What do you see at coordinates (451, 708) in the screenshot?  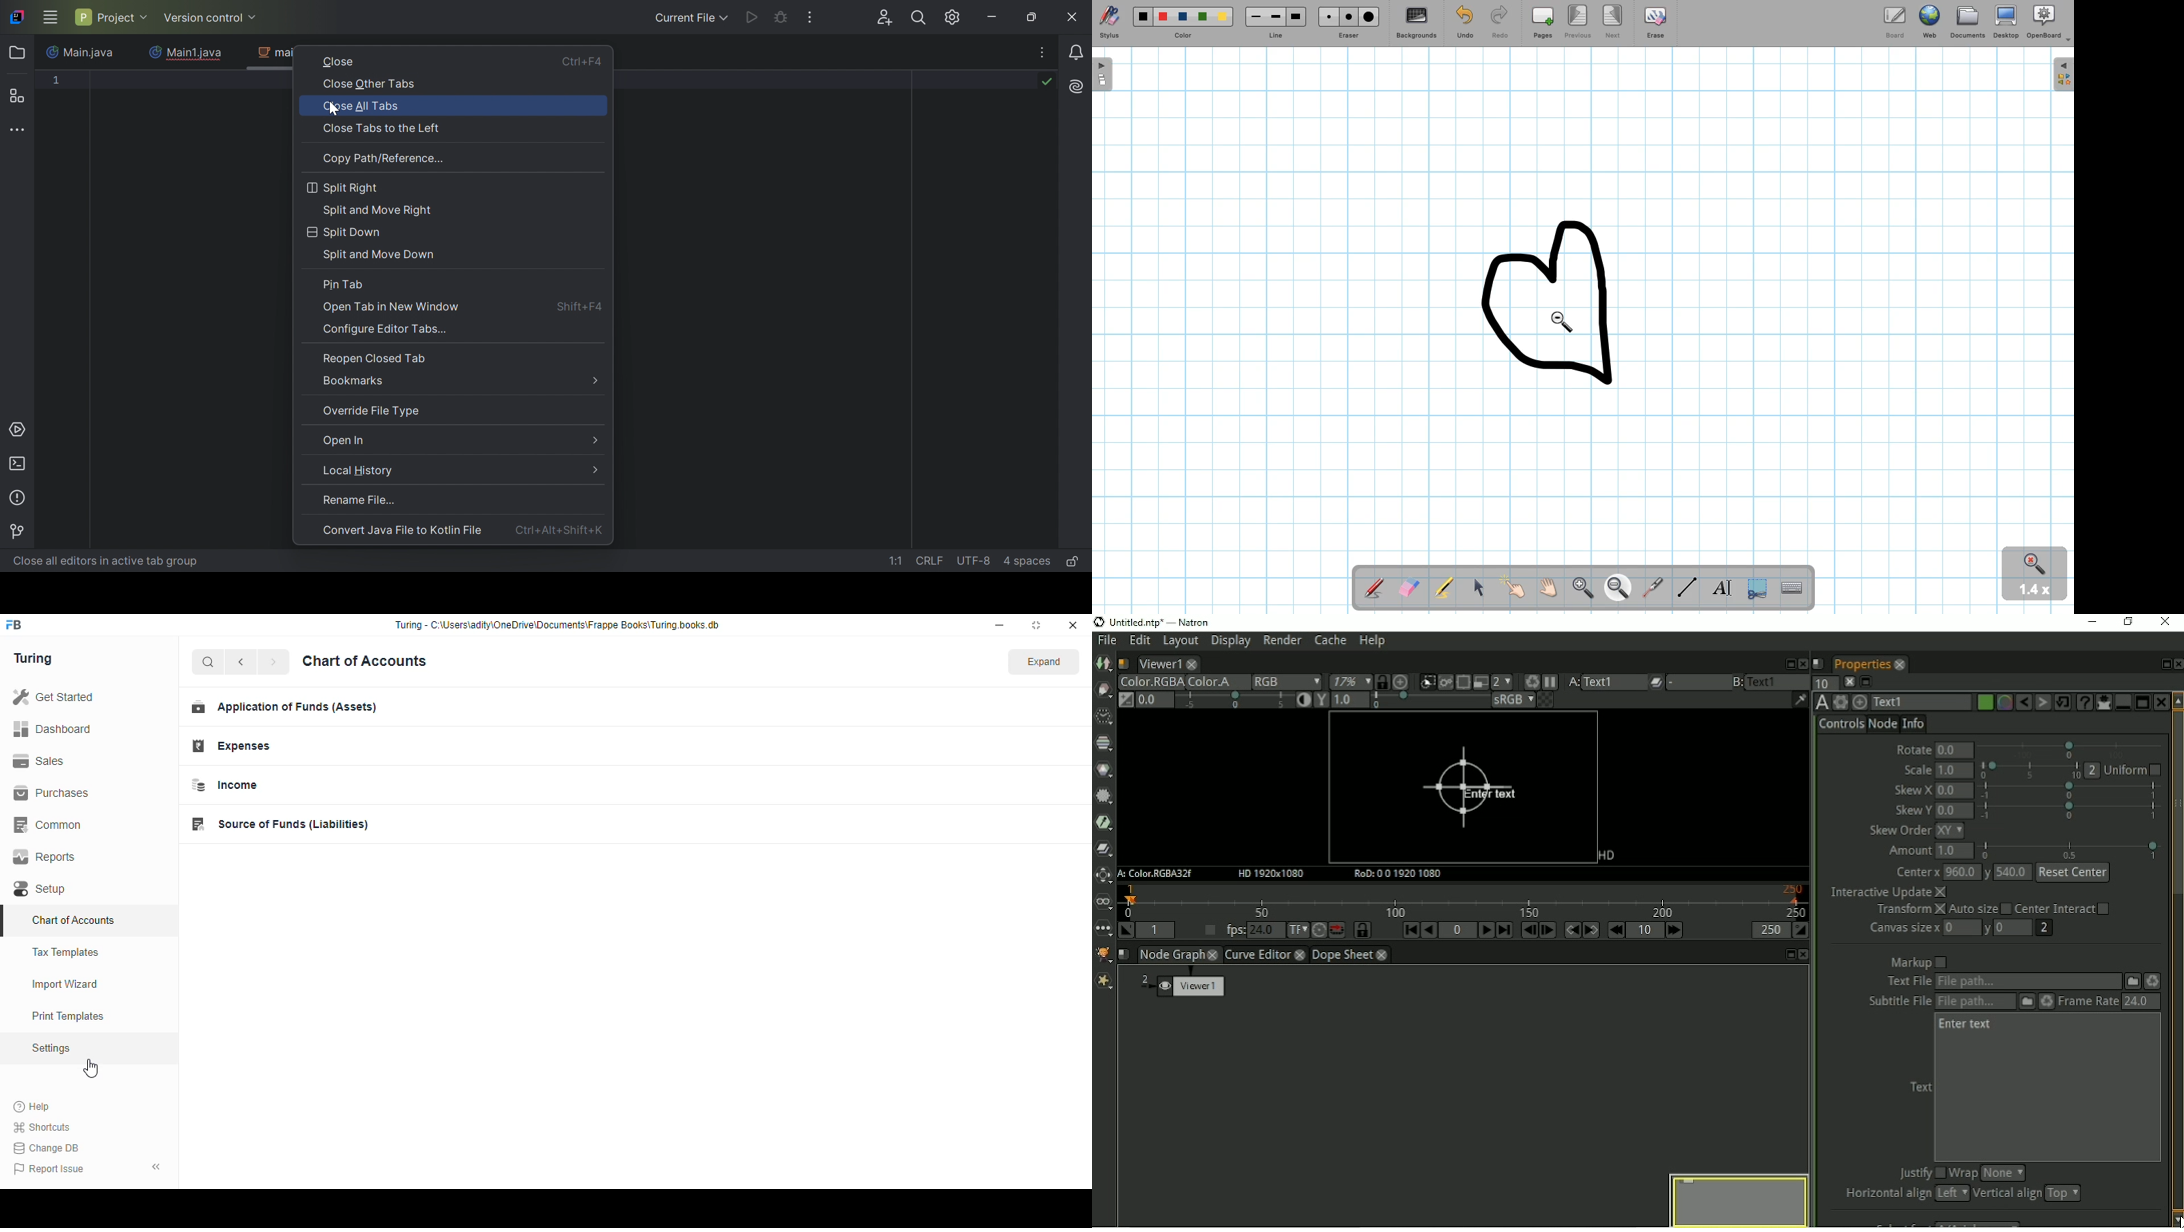 I see `Application of Funds (Assets)` at bounding box center [451, 708].